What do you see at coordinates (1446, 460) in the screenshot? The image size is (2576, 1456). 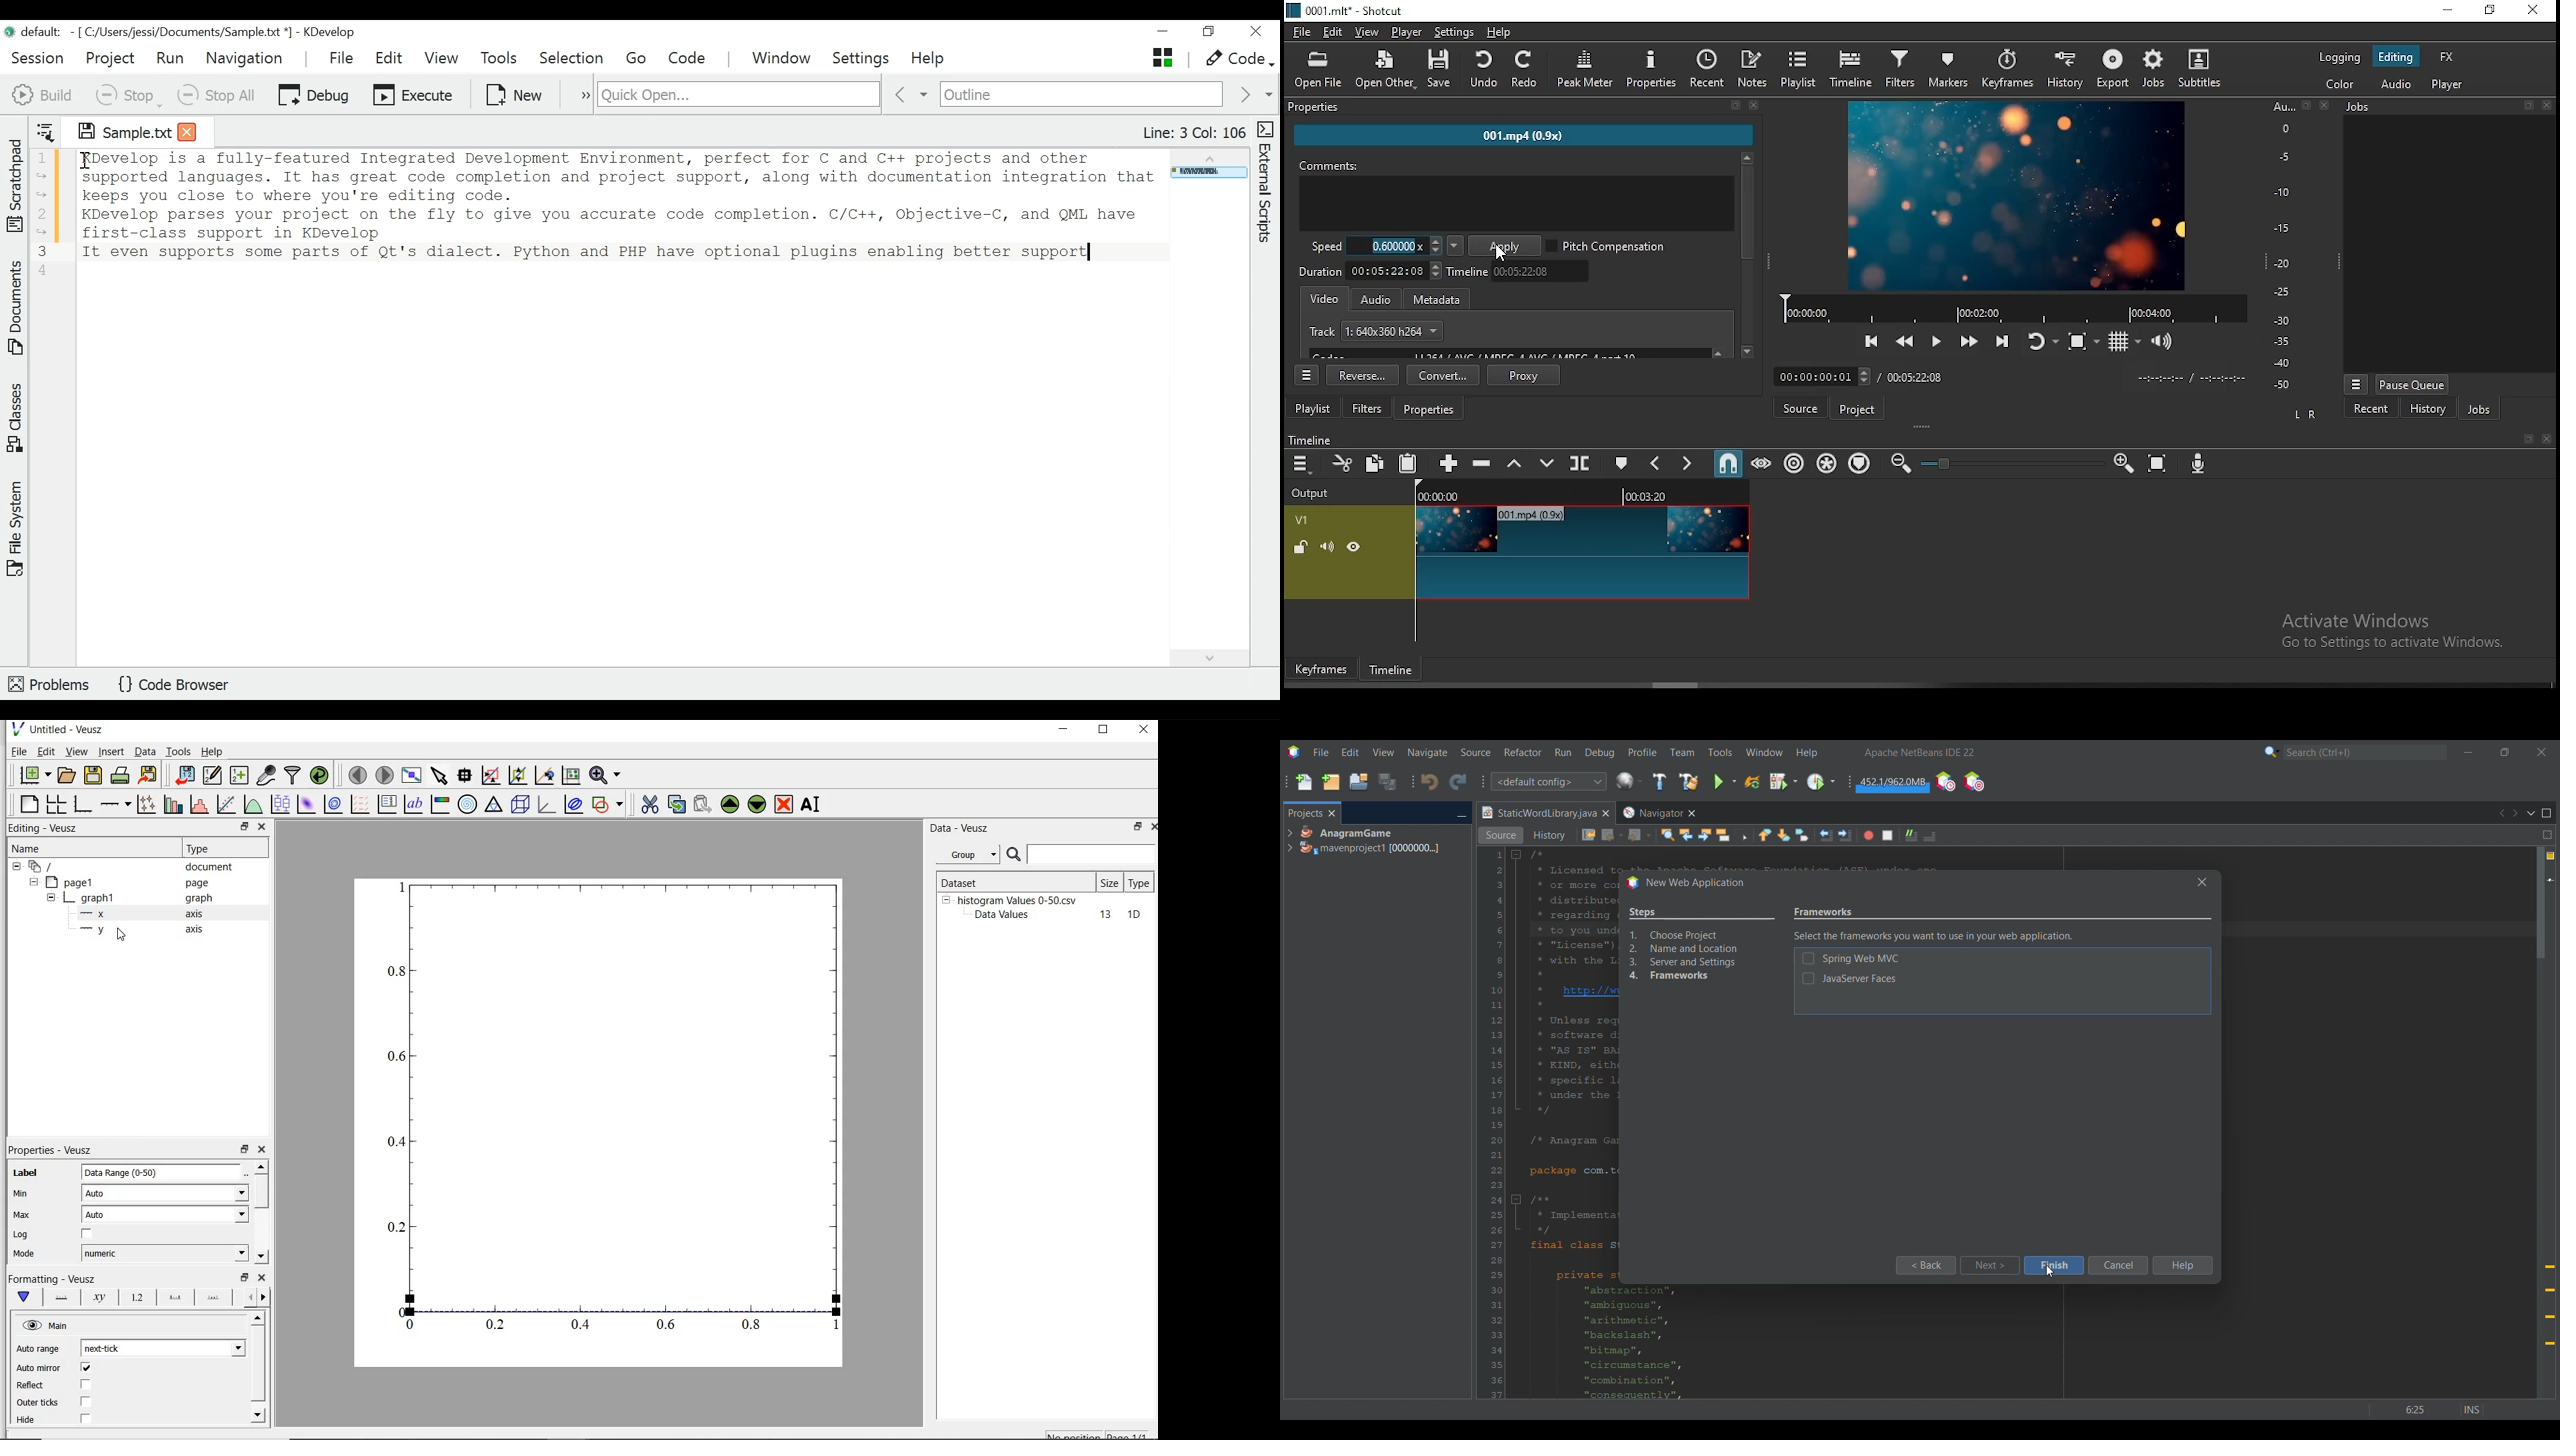 I see `append` at bounding box center [1446, 460].